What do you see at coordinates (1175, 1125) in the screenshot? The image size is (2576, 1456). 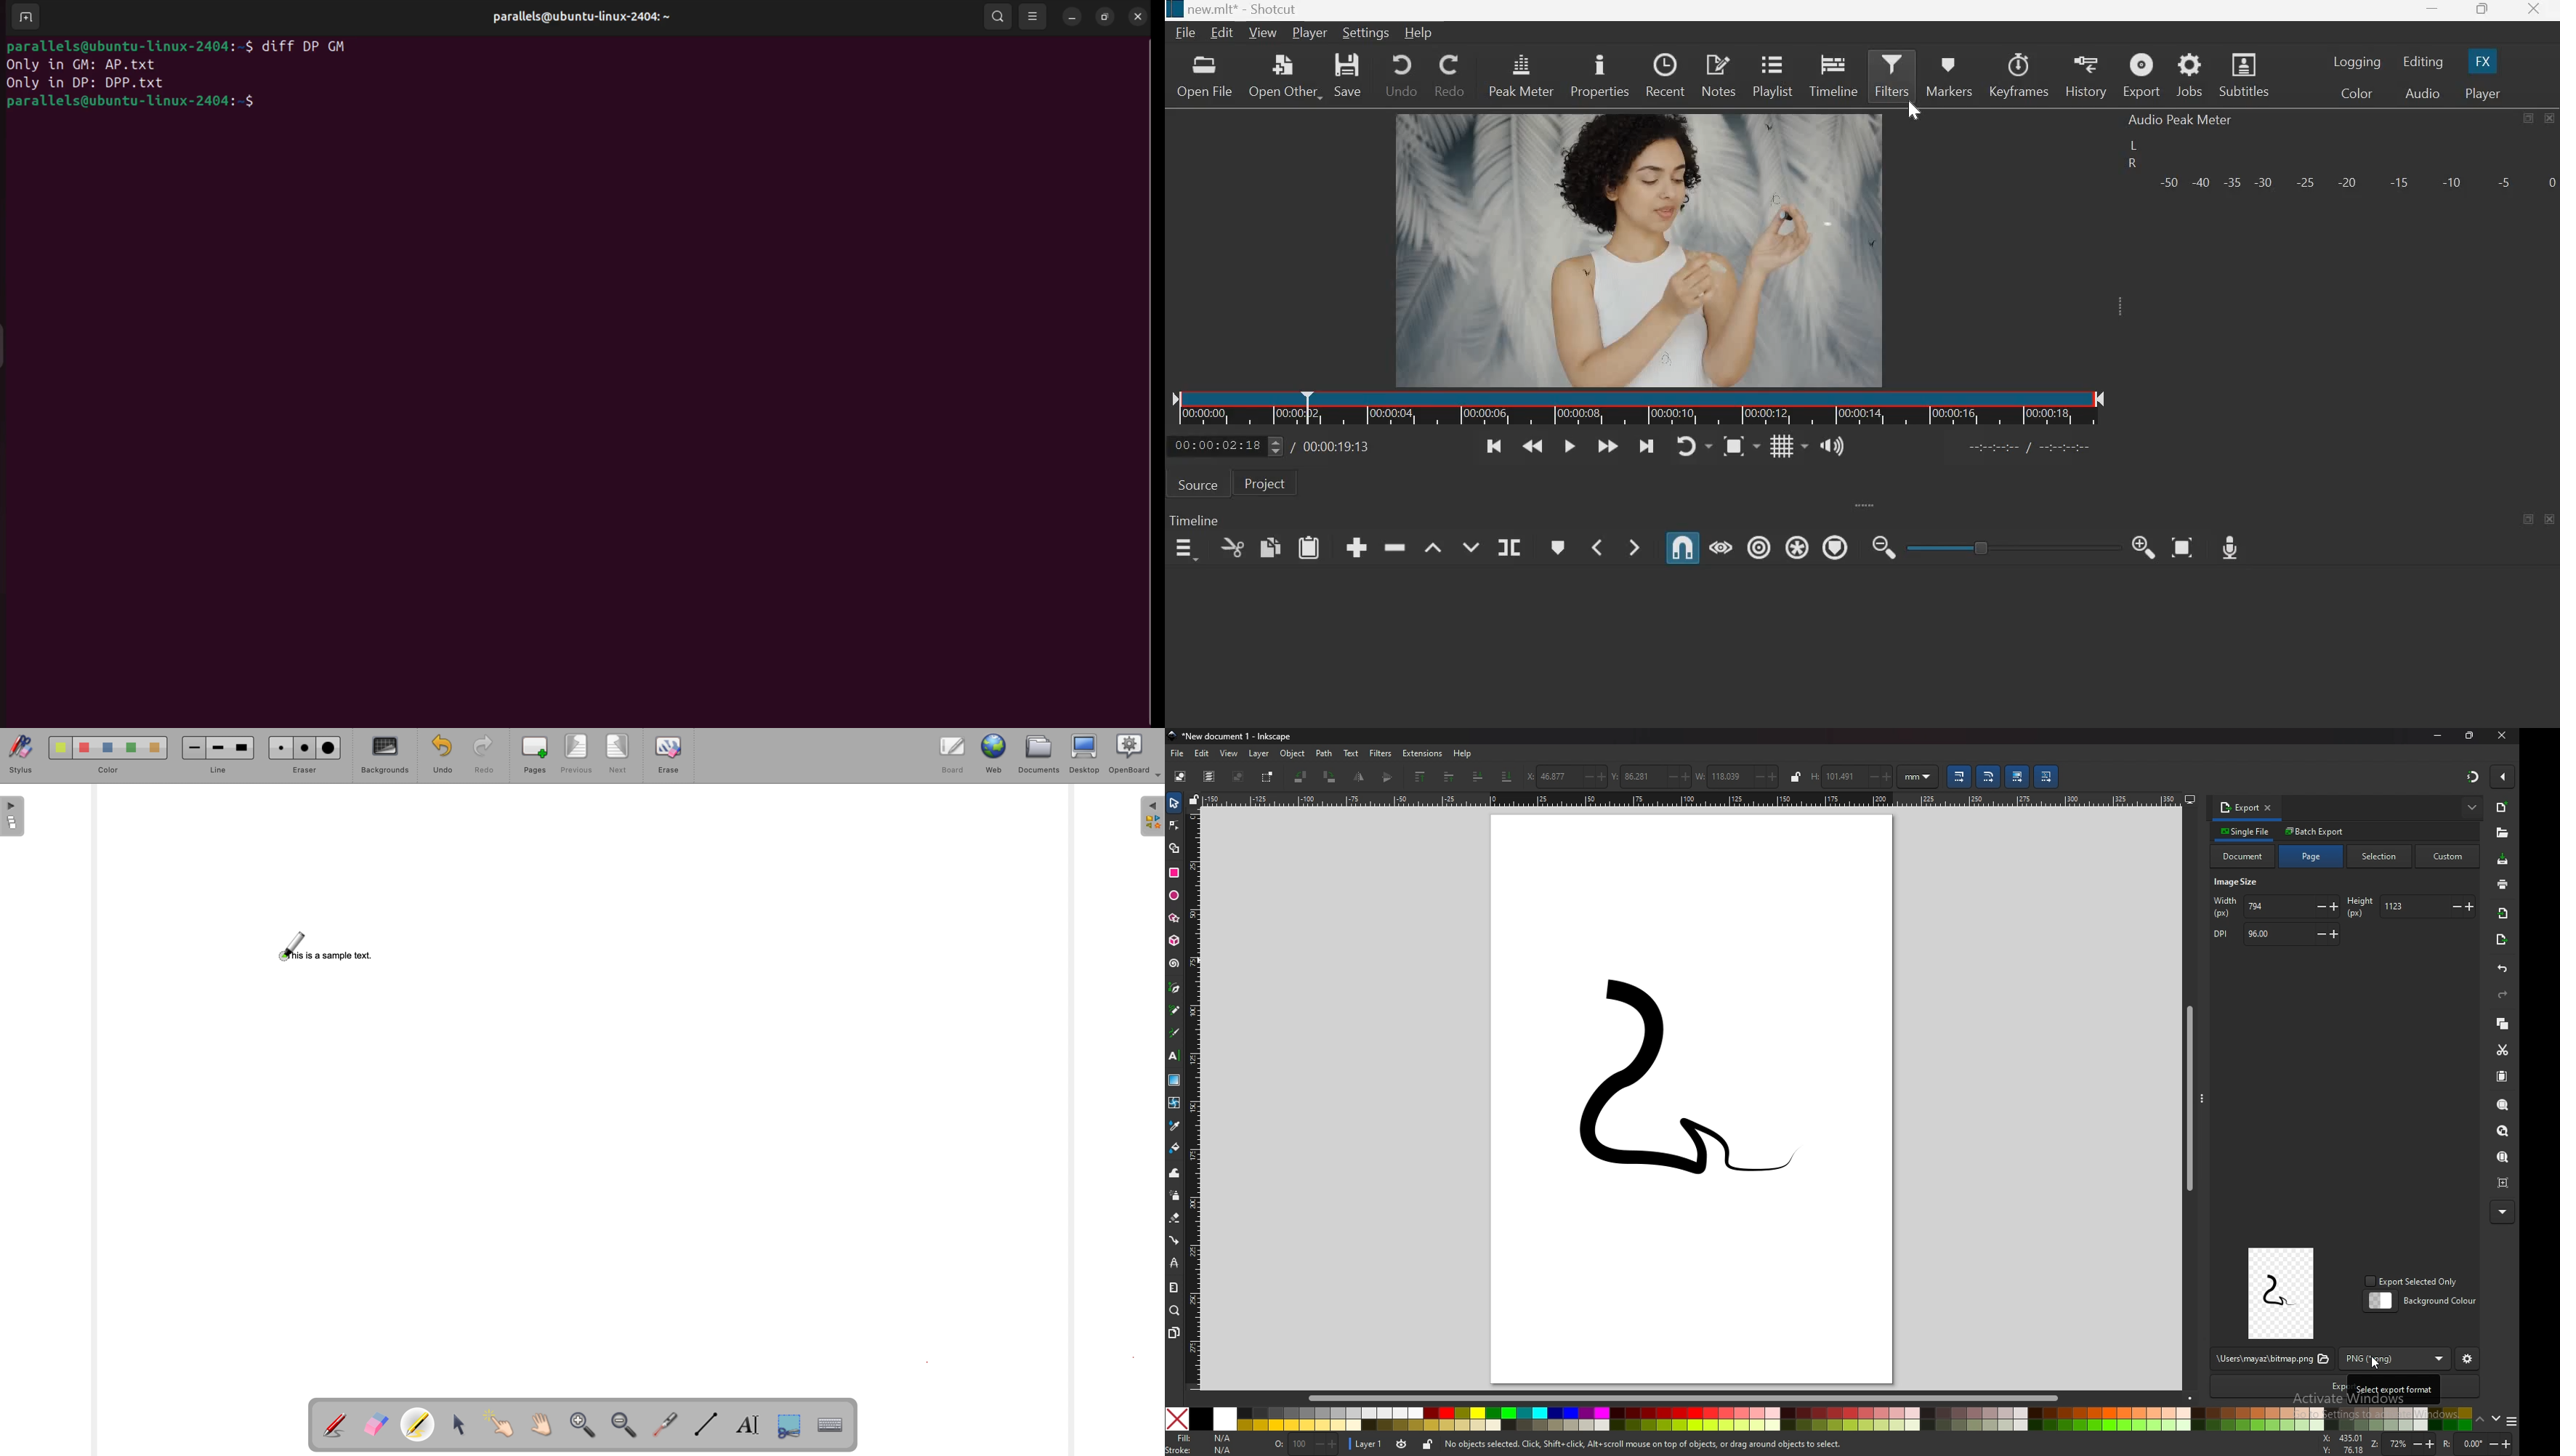 I see `dropper` at bounding box center [1175, 1125].